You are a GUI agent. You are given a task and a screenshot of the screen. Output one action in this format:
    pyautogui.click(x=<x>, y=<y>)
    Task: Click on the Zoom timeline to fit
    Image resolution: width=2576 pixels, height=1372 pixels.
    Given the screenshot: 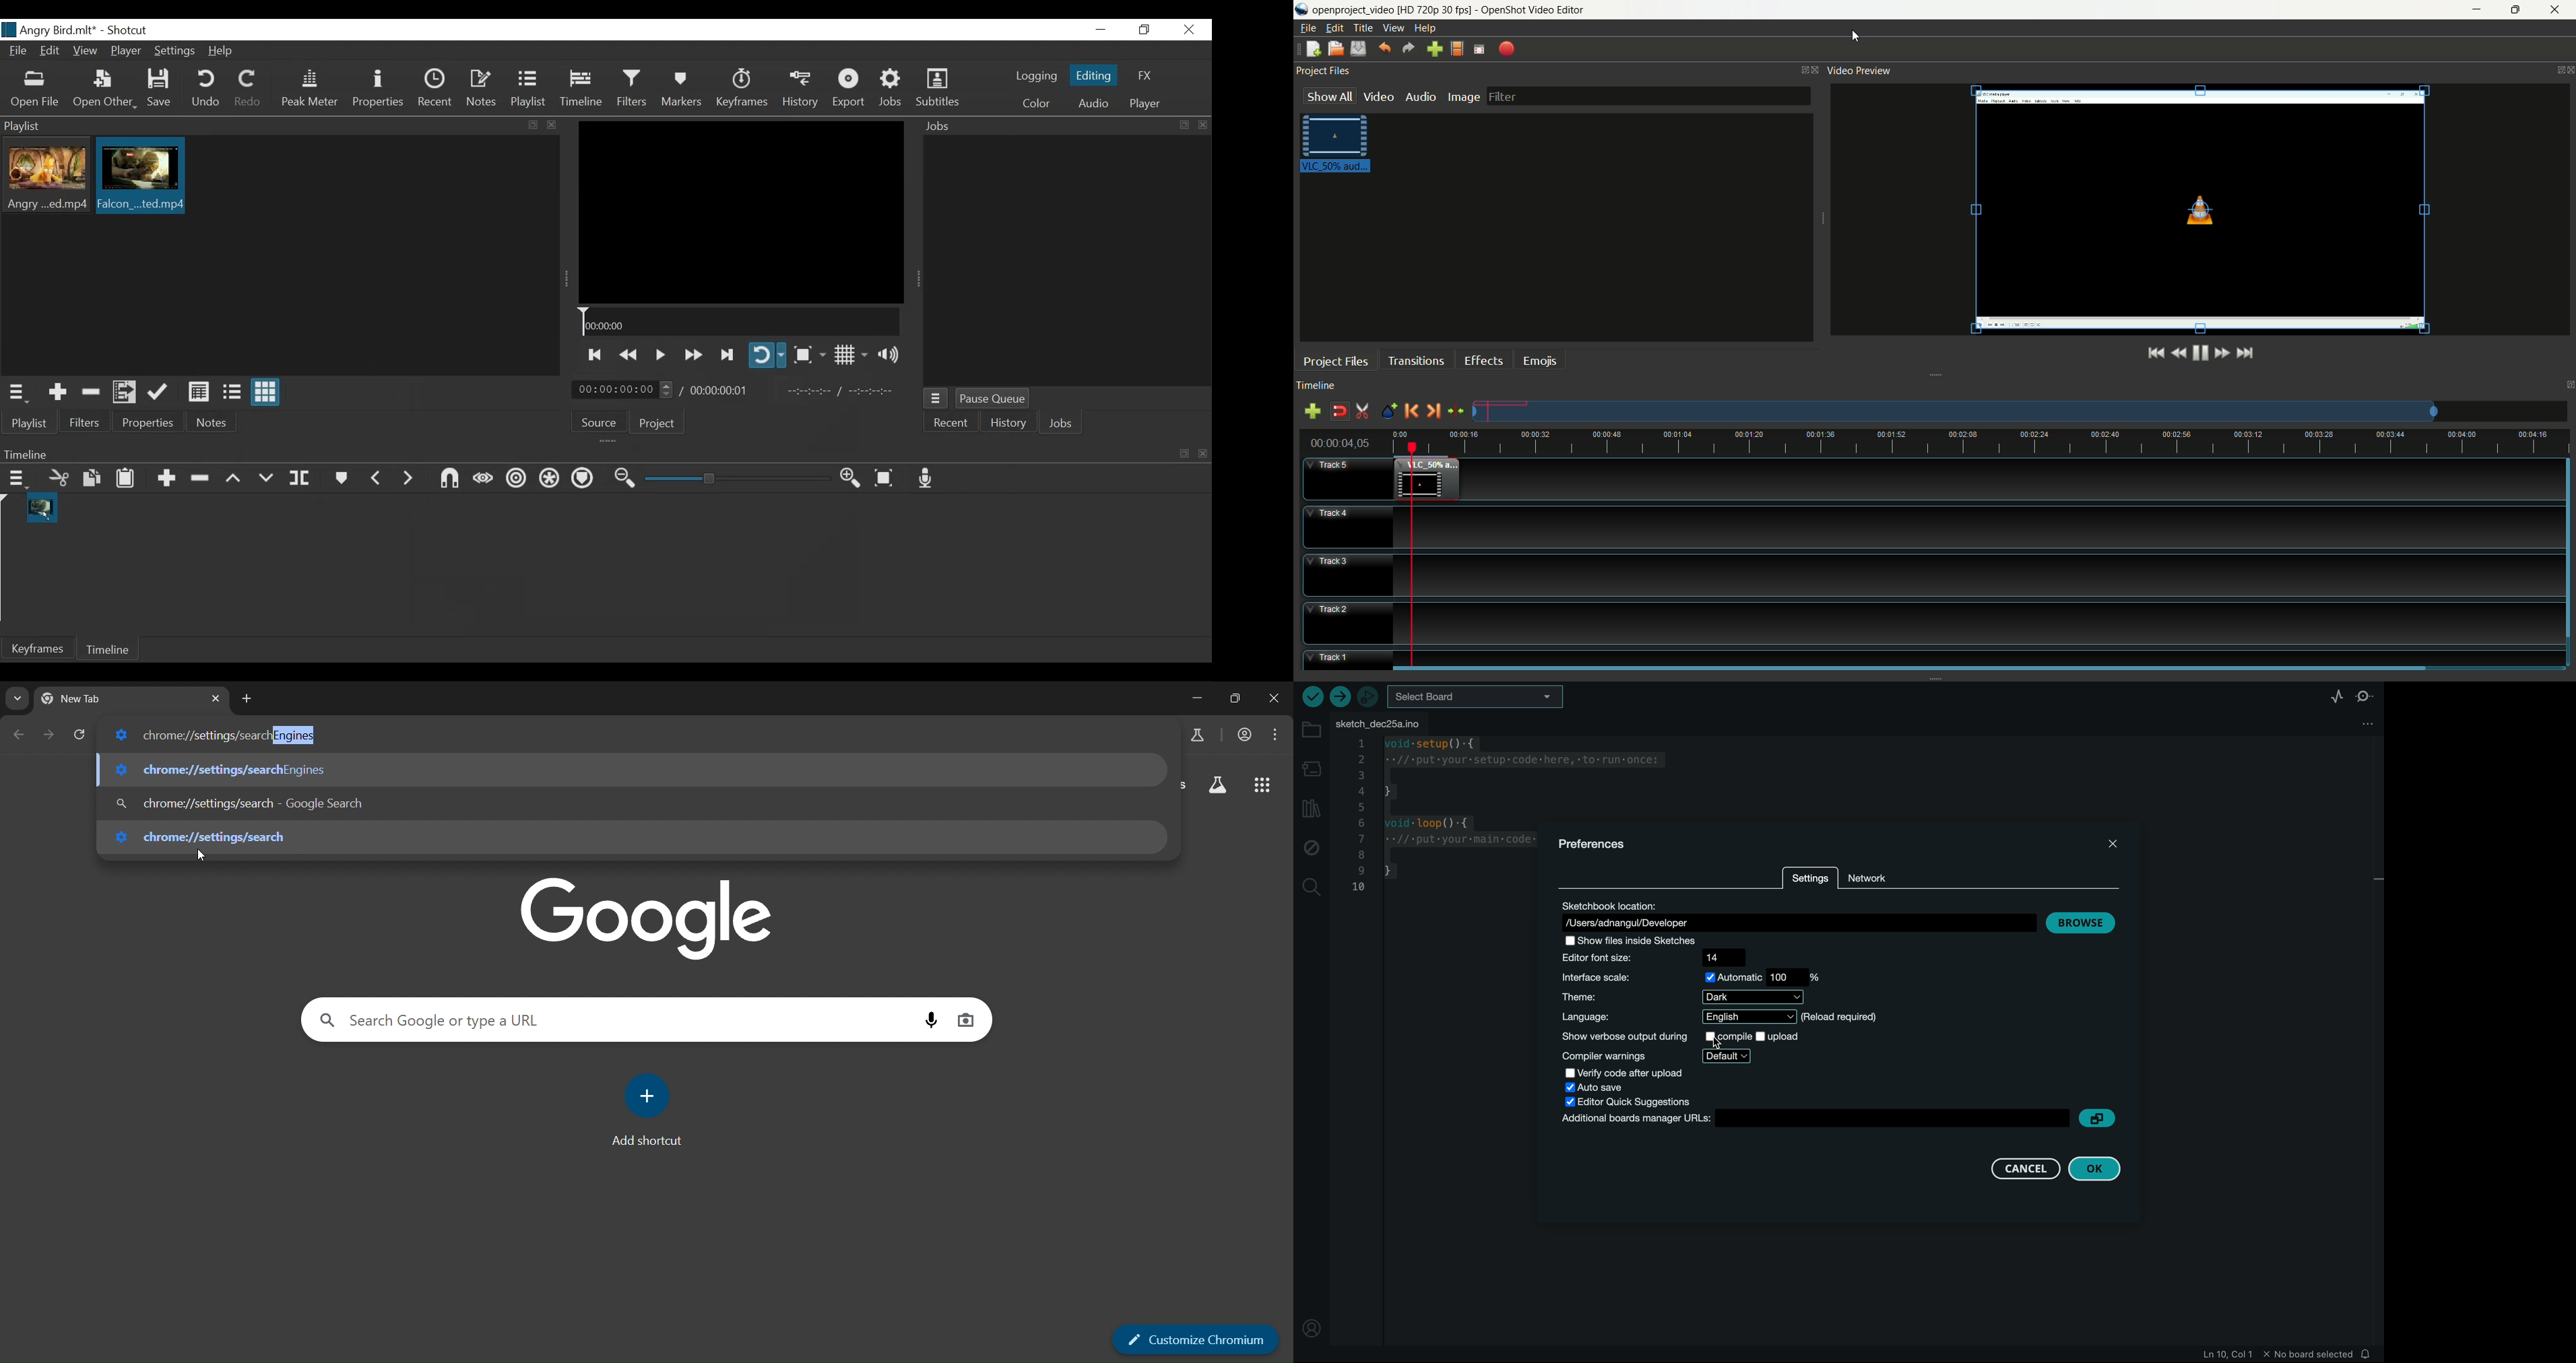 What is the action you would take?
    pyautogui.click(x=889, y=477)
    